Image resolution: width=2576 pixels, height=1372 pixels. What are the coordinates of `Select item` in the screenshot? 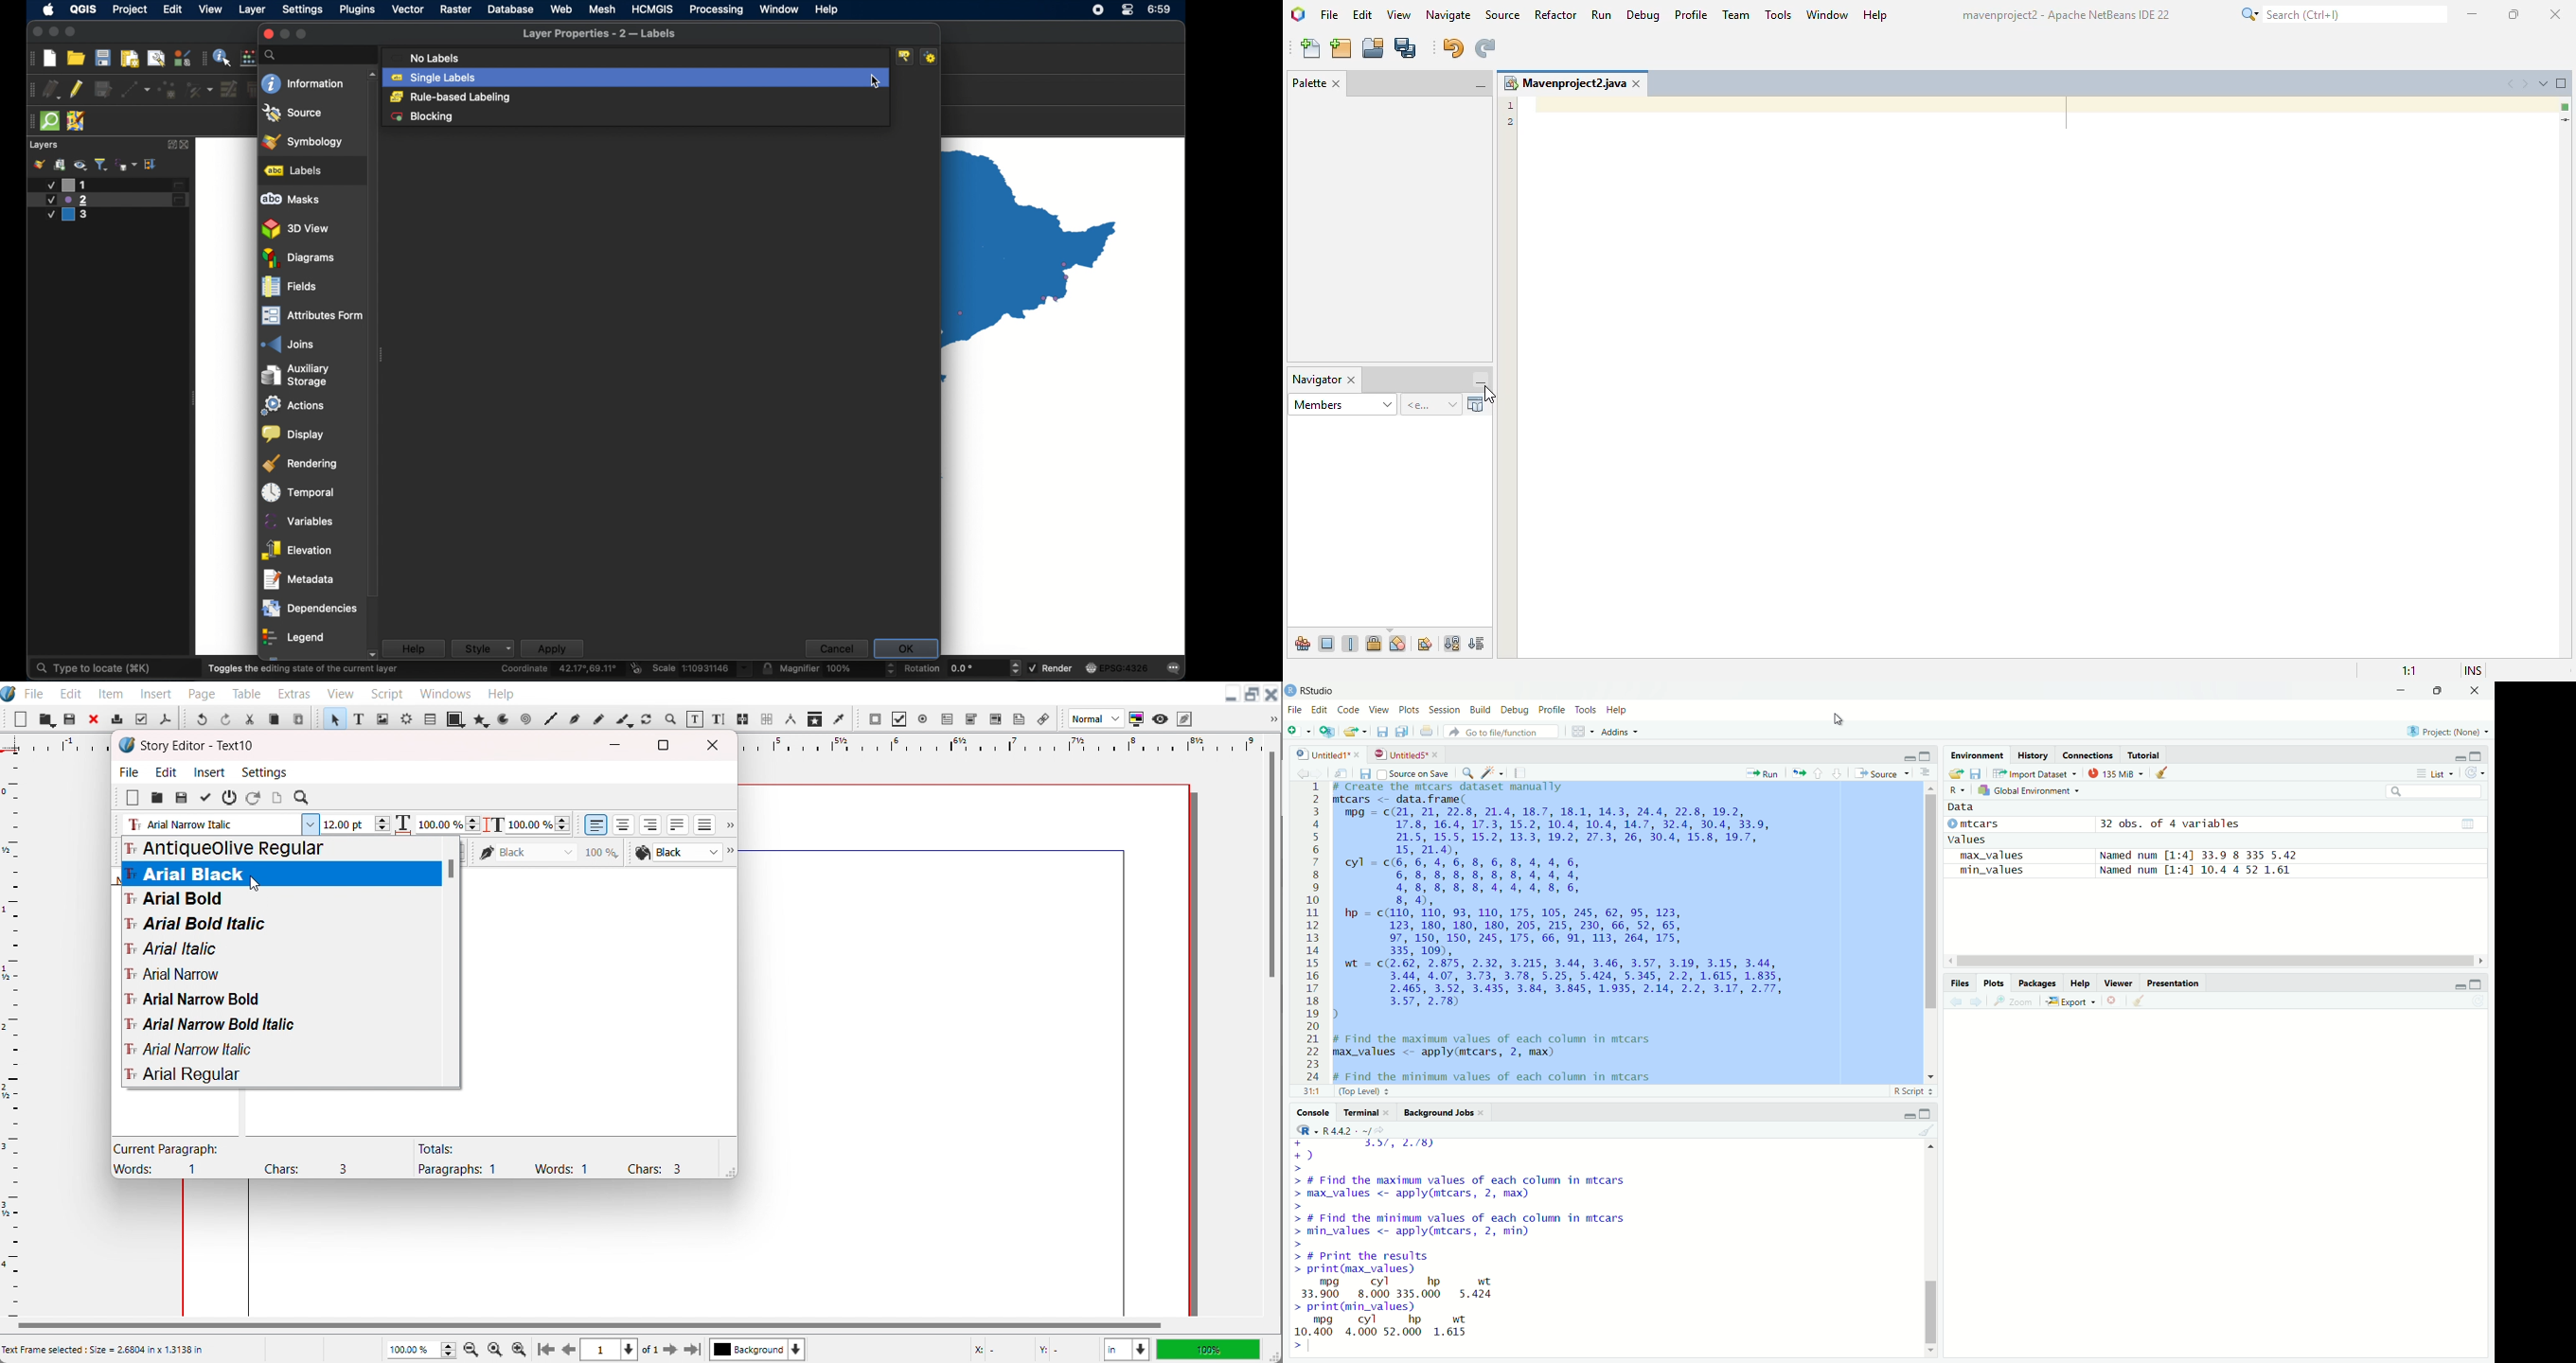 It's located at (334, 718).